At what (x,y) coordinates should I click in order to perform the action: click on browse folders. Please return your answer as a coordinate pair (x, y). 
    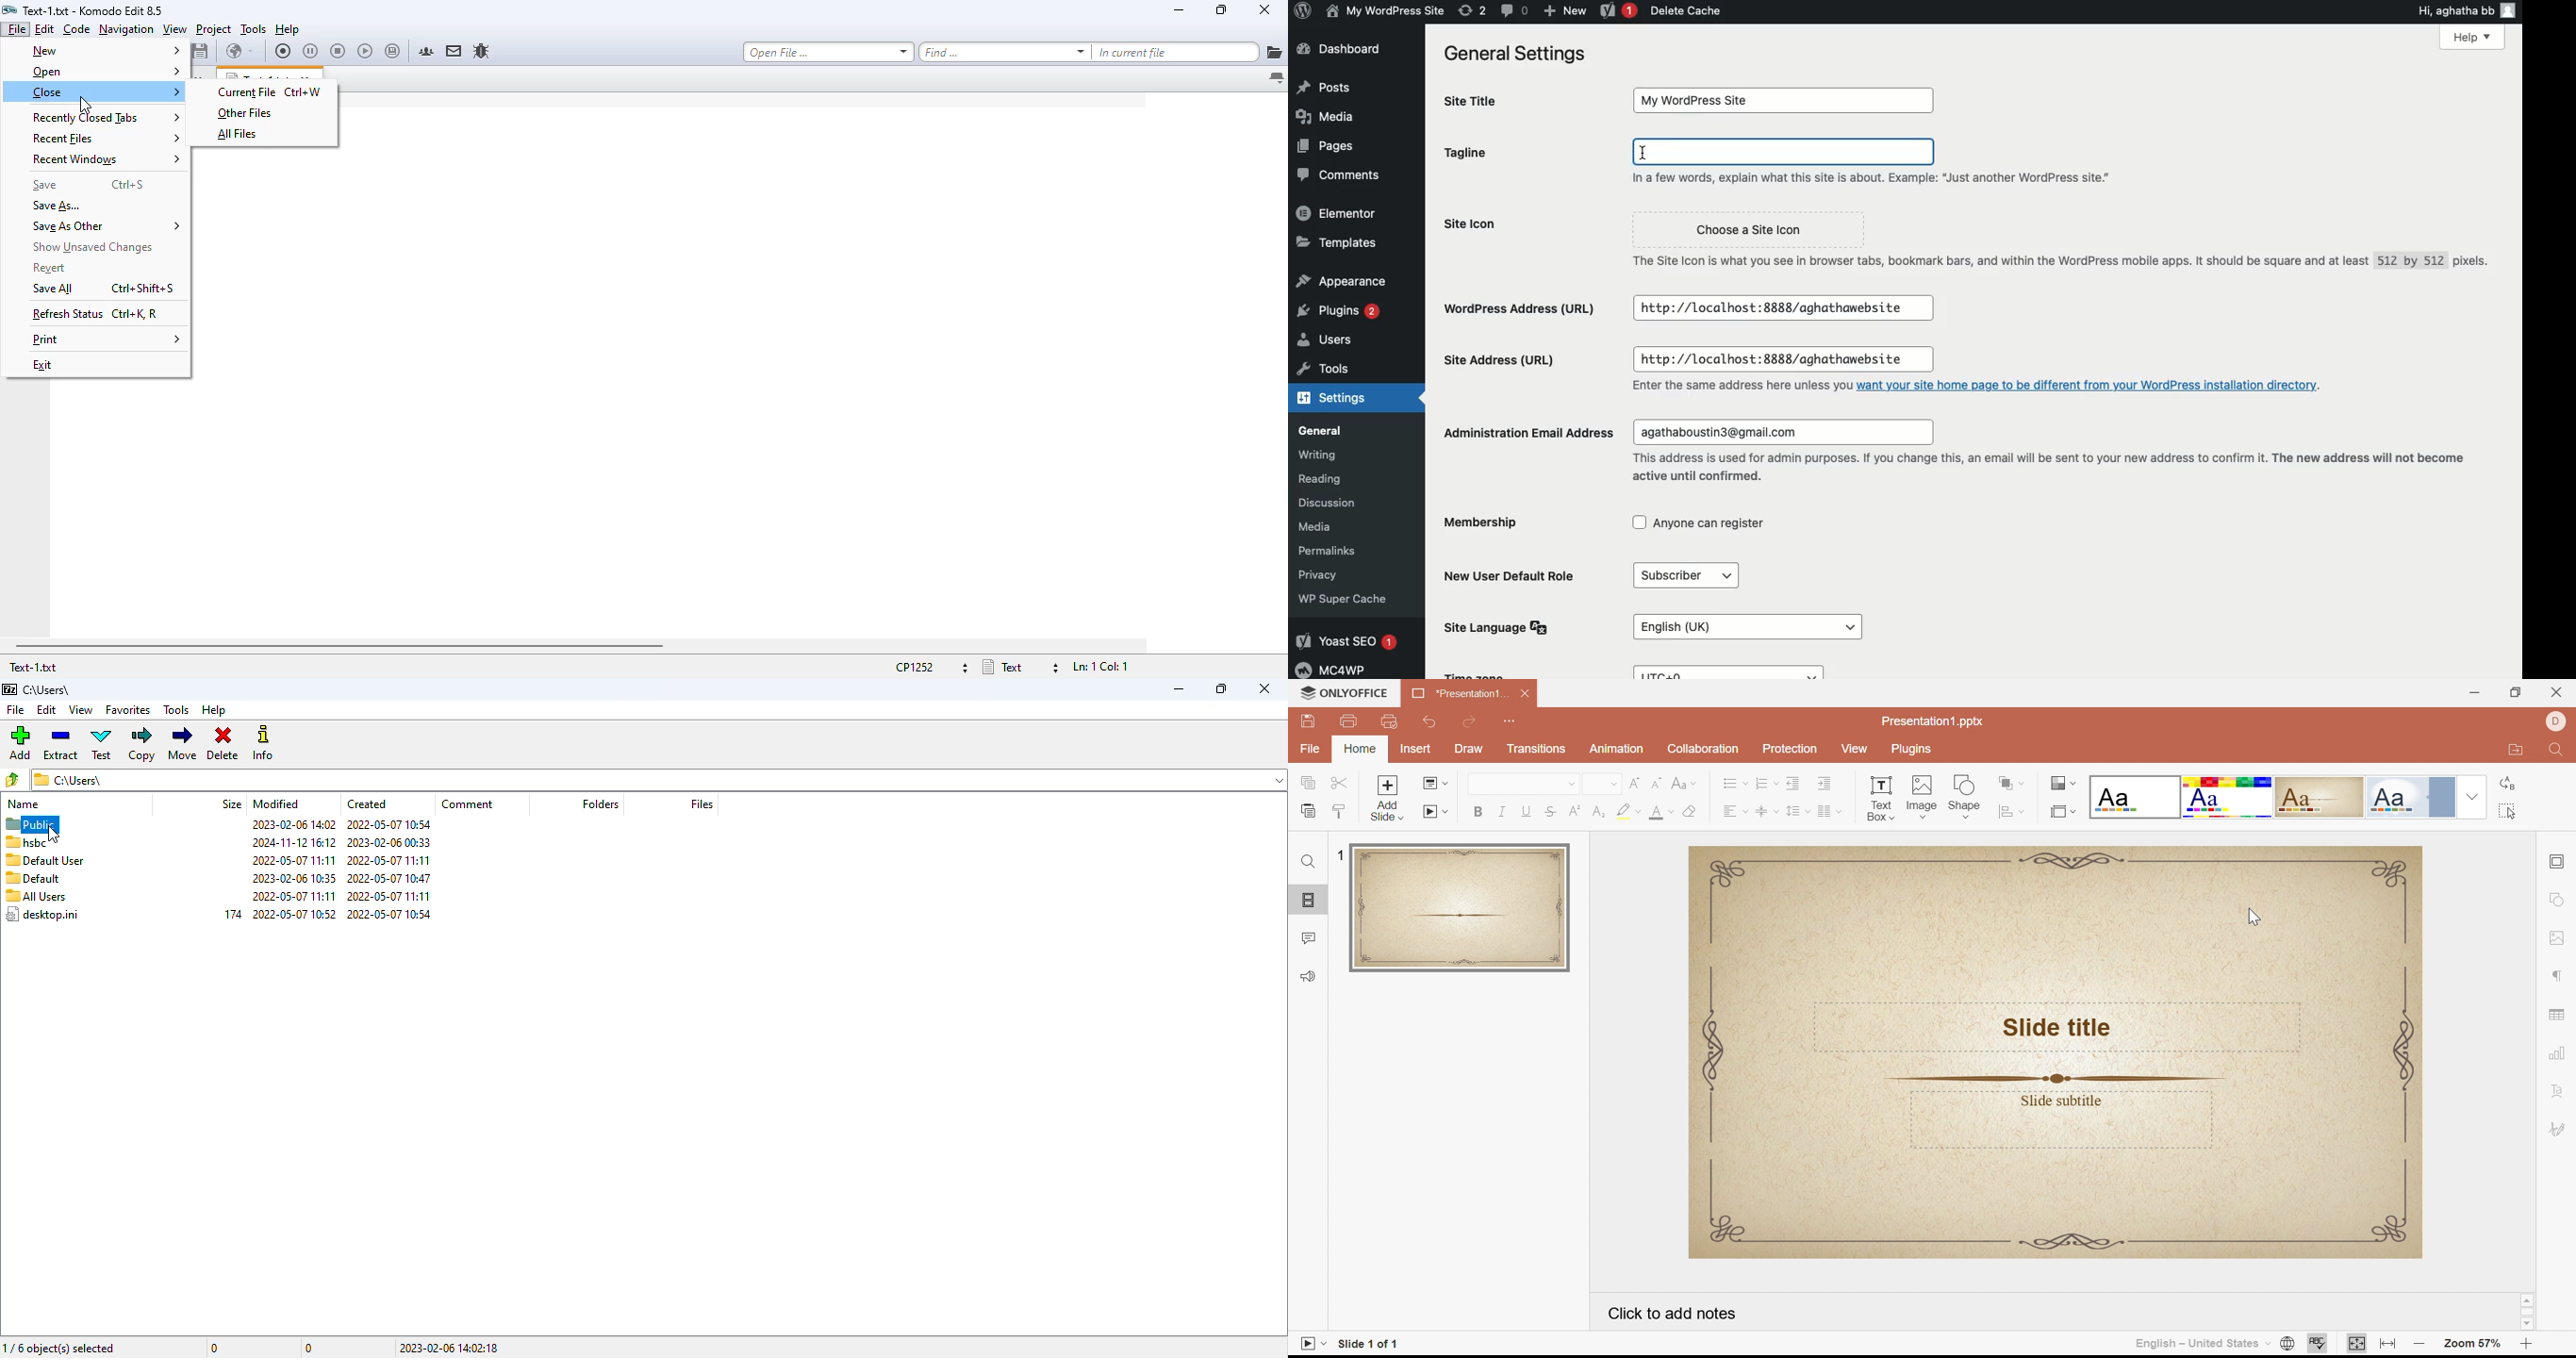
    Looking at the image, I should click on (10, 779).